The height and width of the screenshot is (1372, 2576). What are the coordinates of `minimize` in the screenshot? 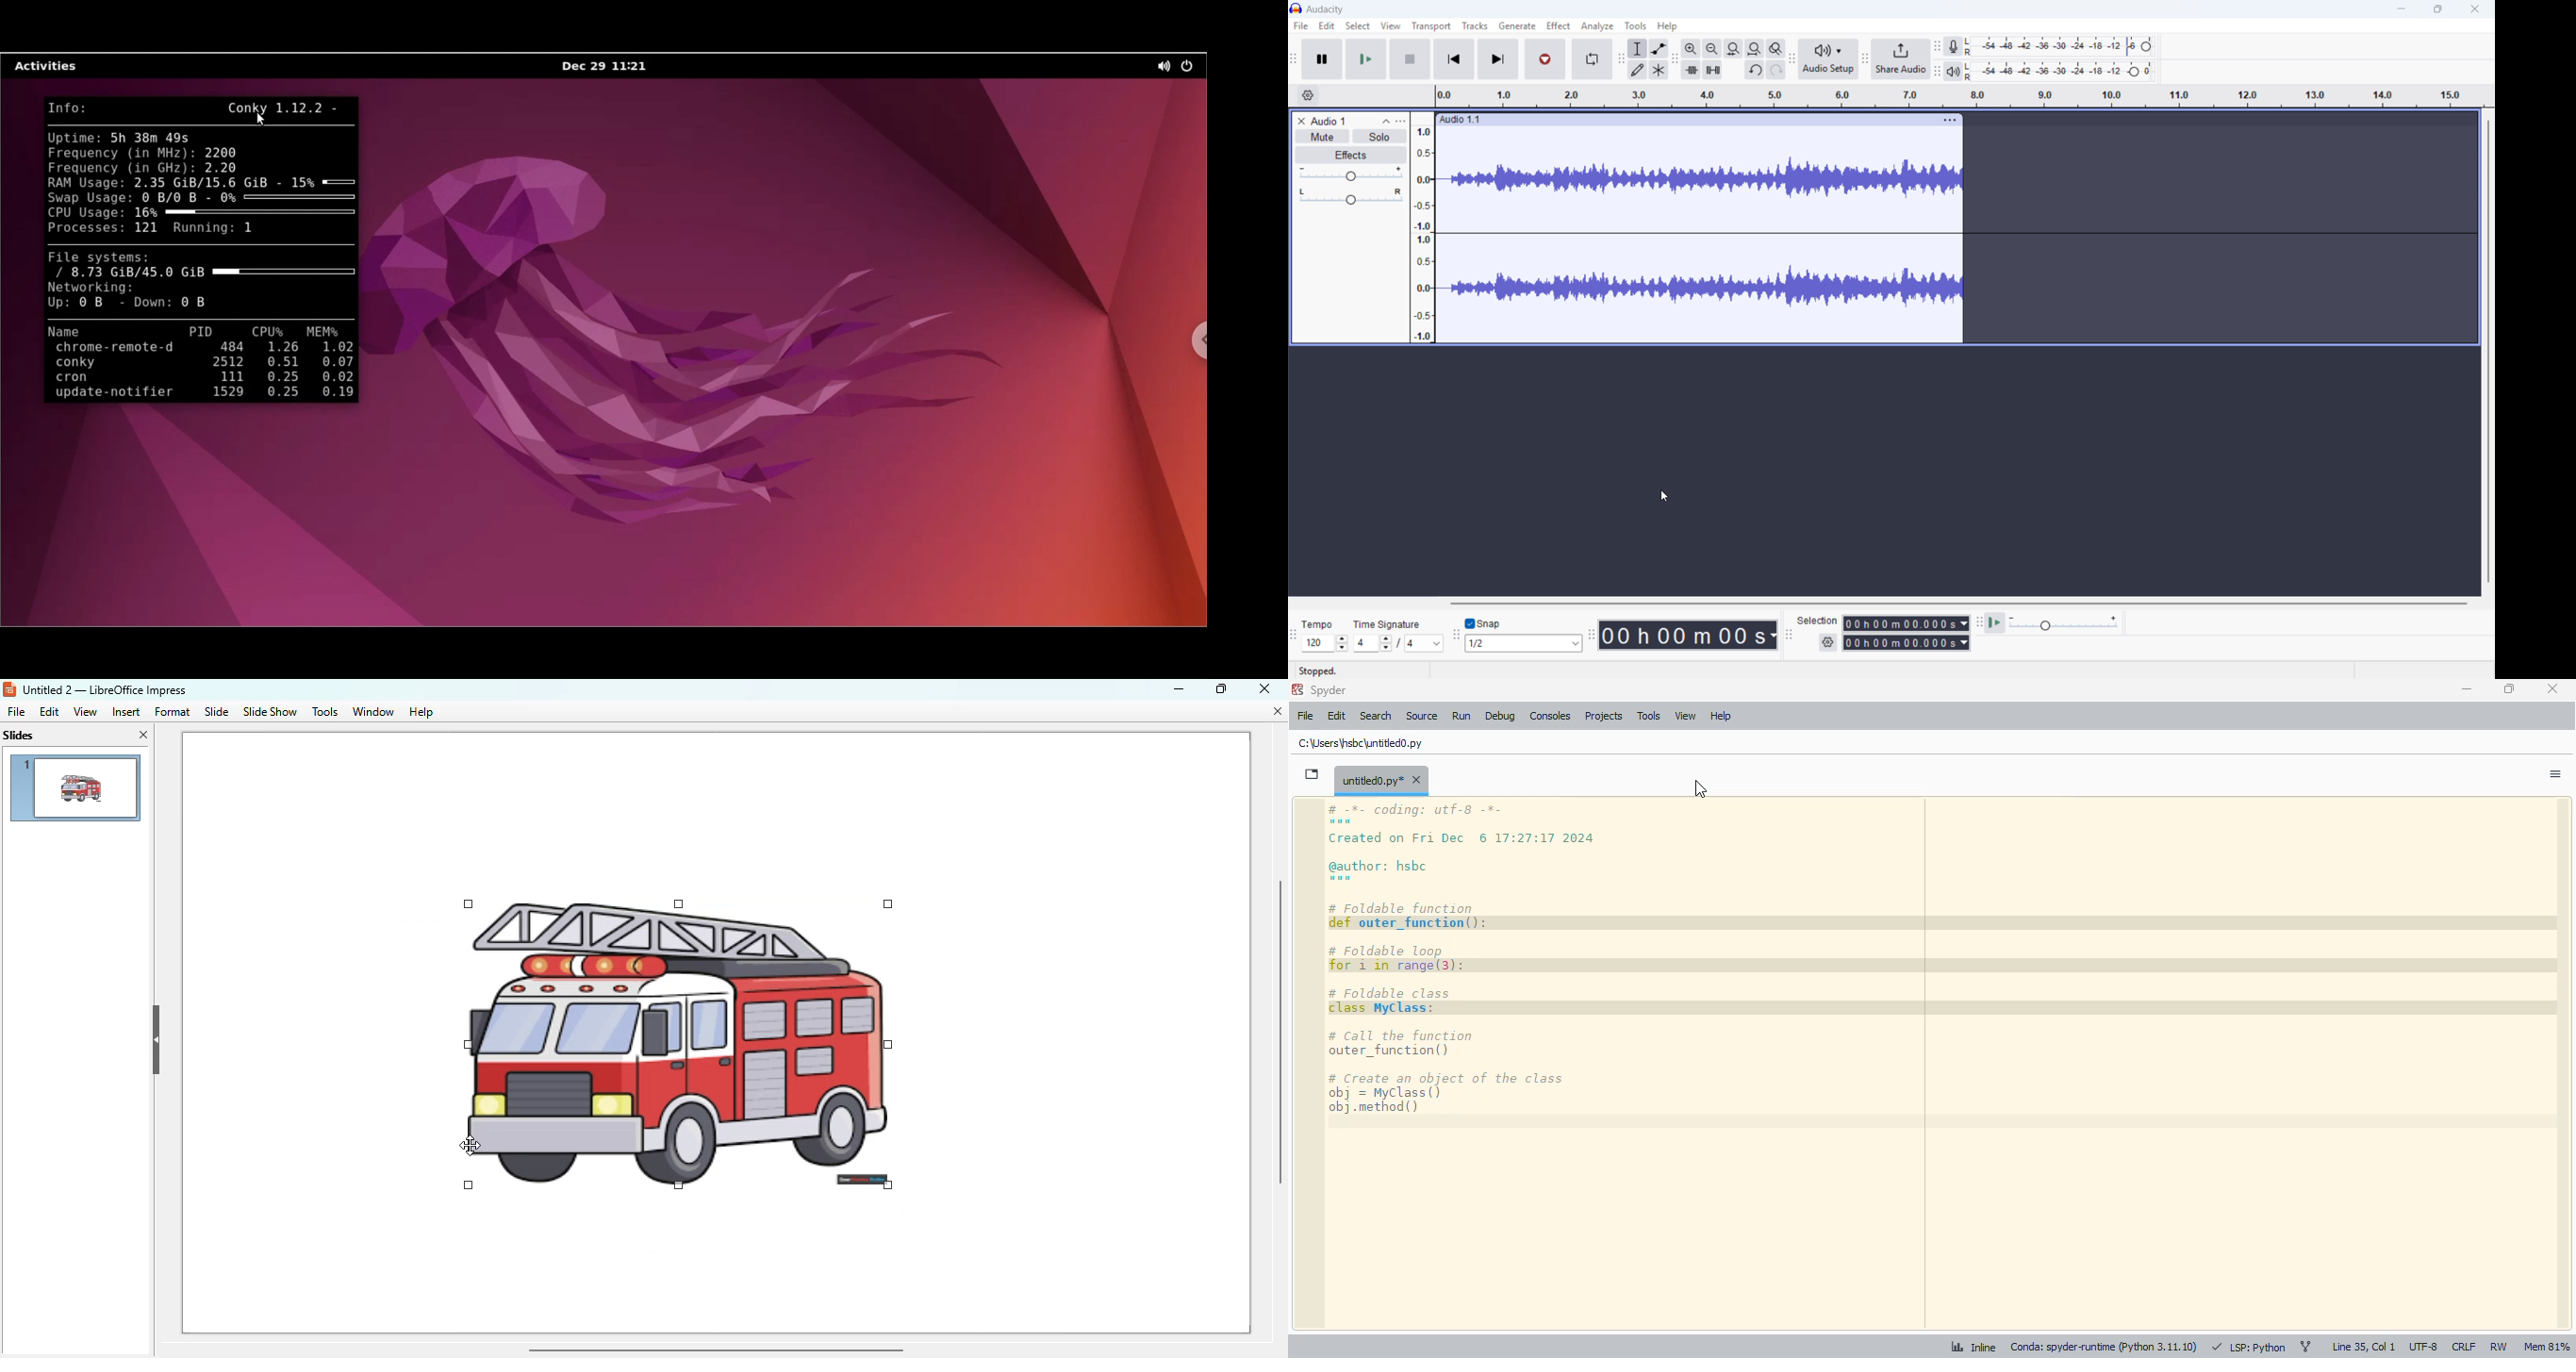 It's located at (2468, 689).